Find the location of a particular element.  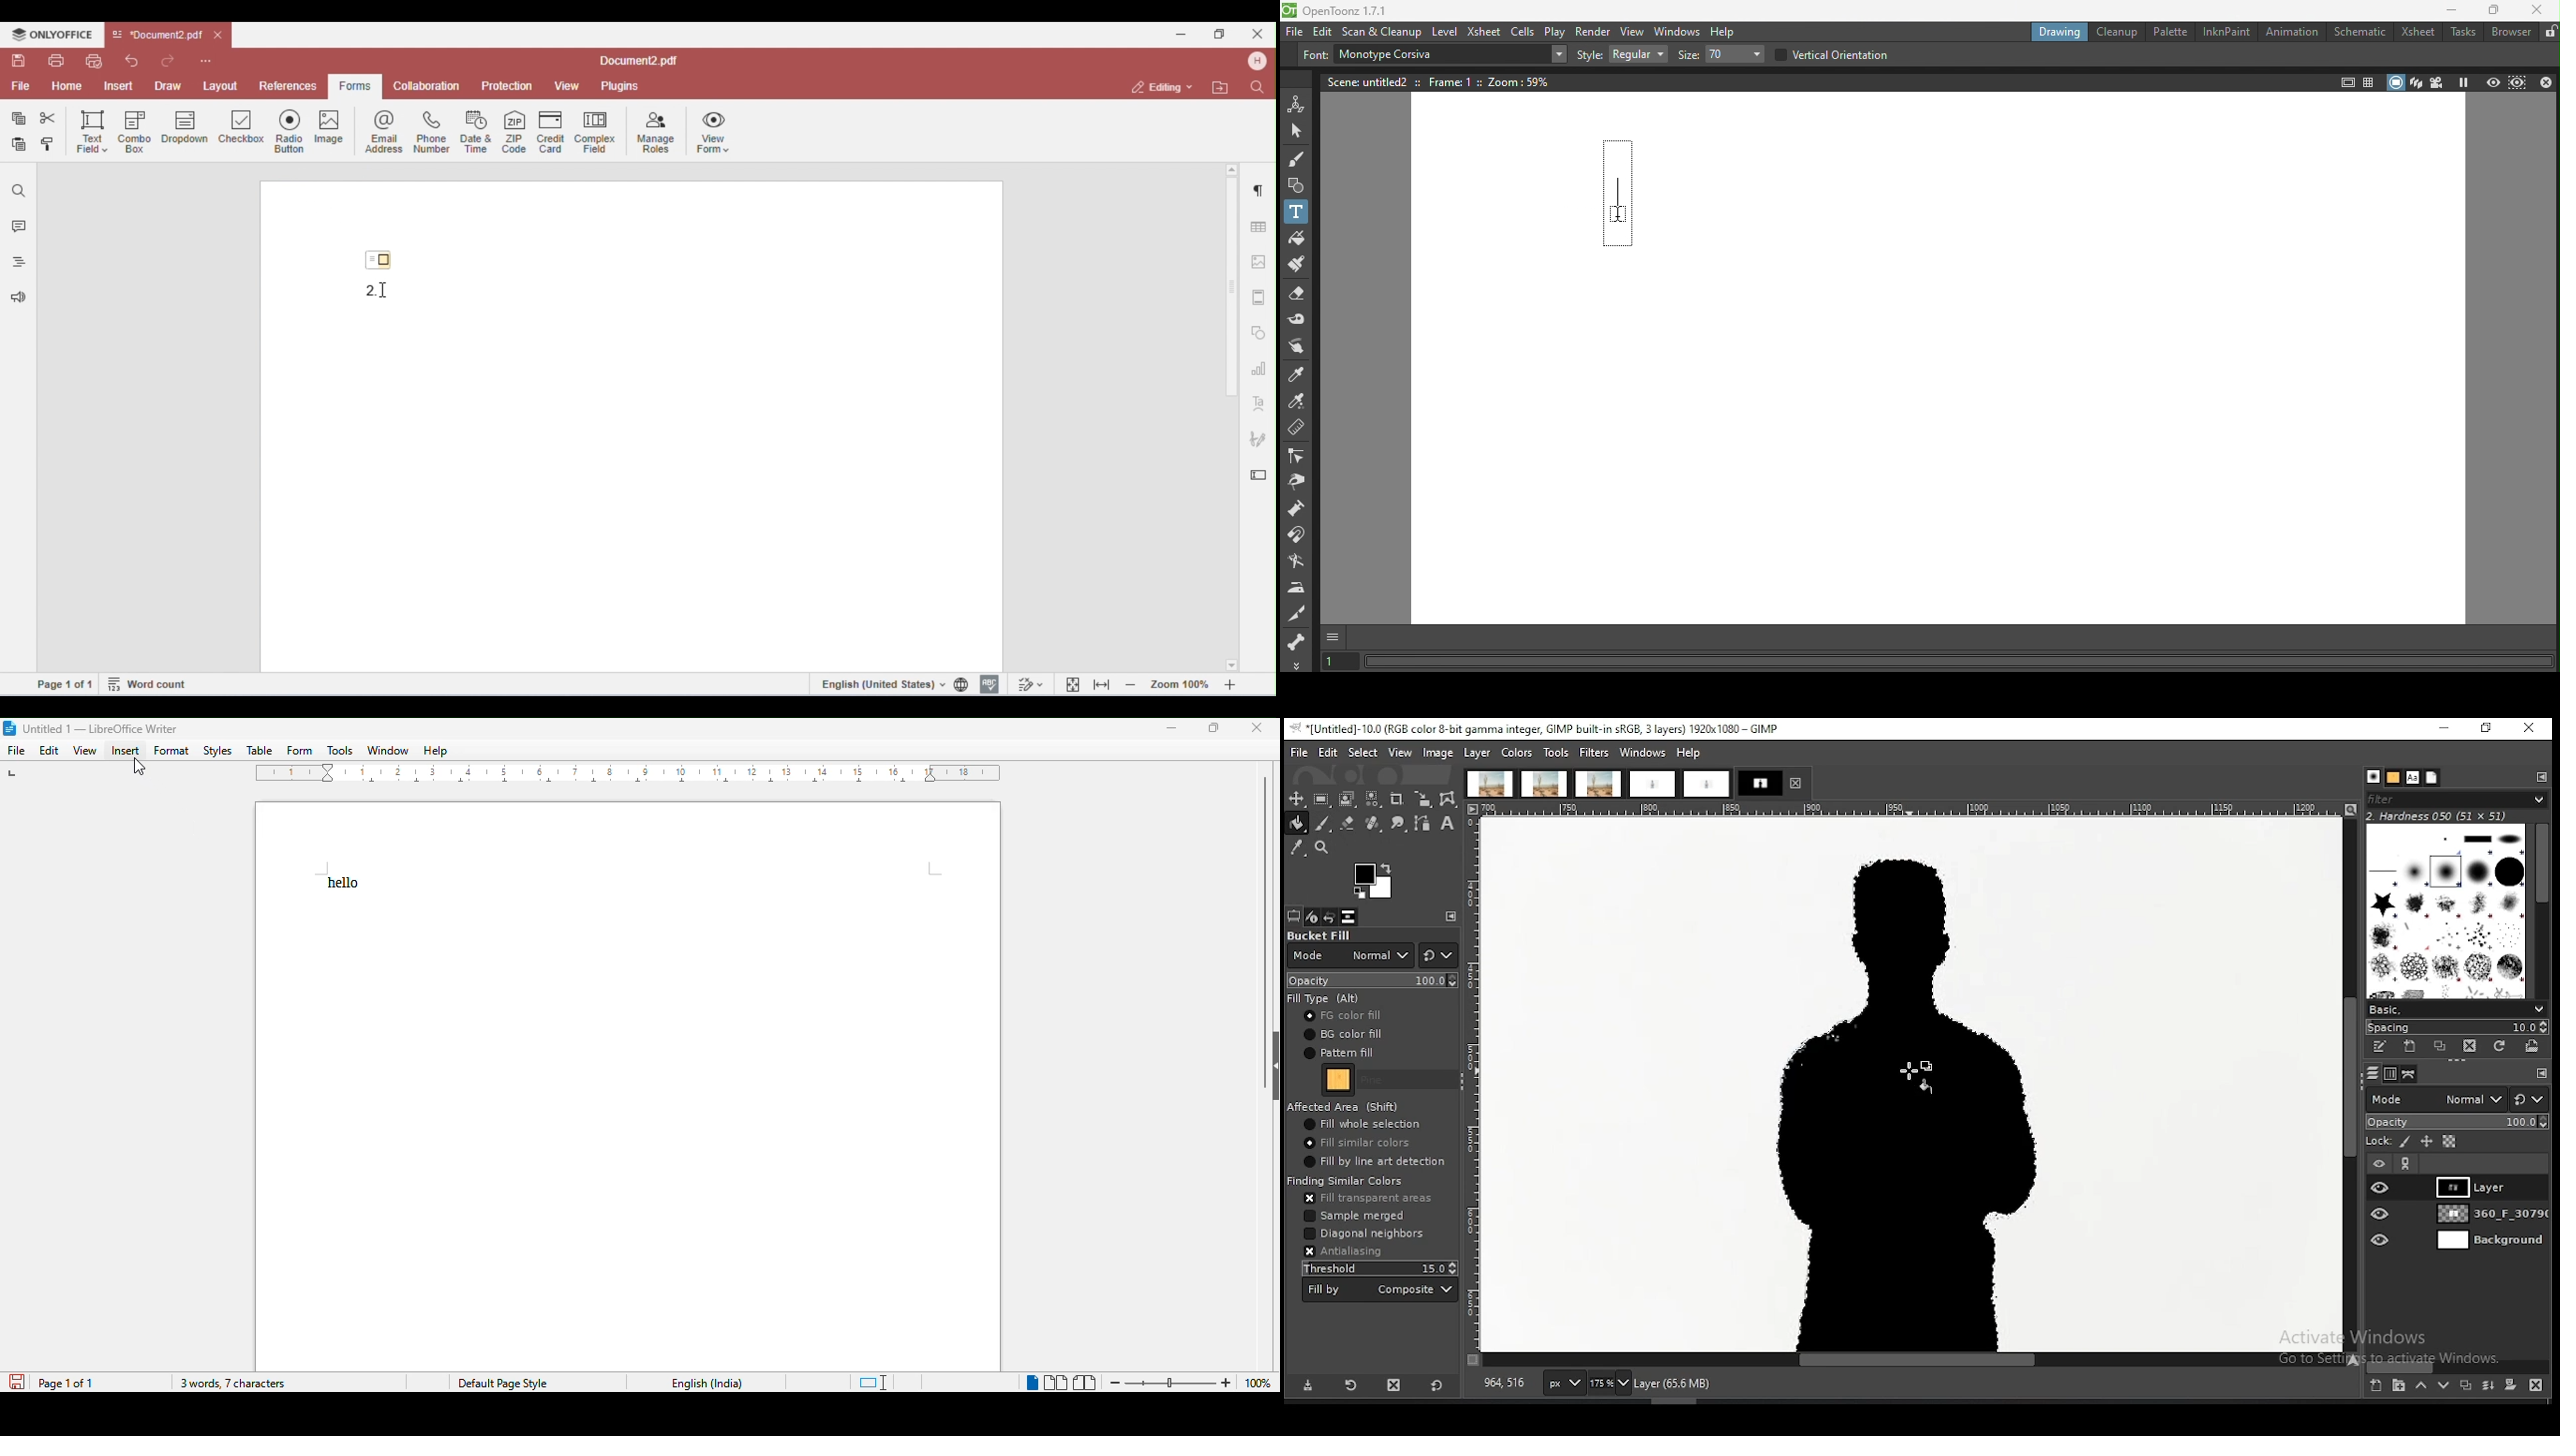

fill whole selection is located at coordinates (1363, 1124).